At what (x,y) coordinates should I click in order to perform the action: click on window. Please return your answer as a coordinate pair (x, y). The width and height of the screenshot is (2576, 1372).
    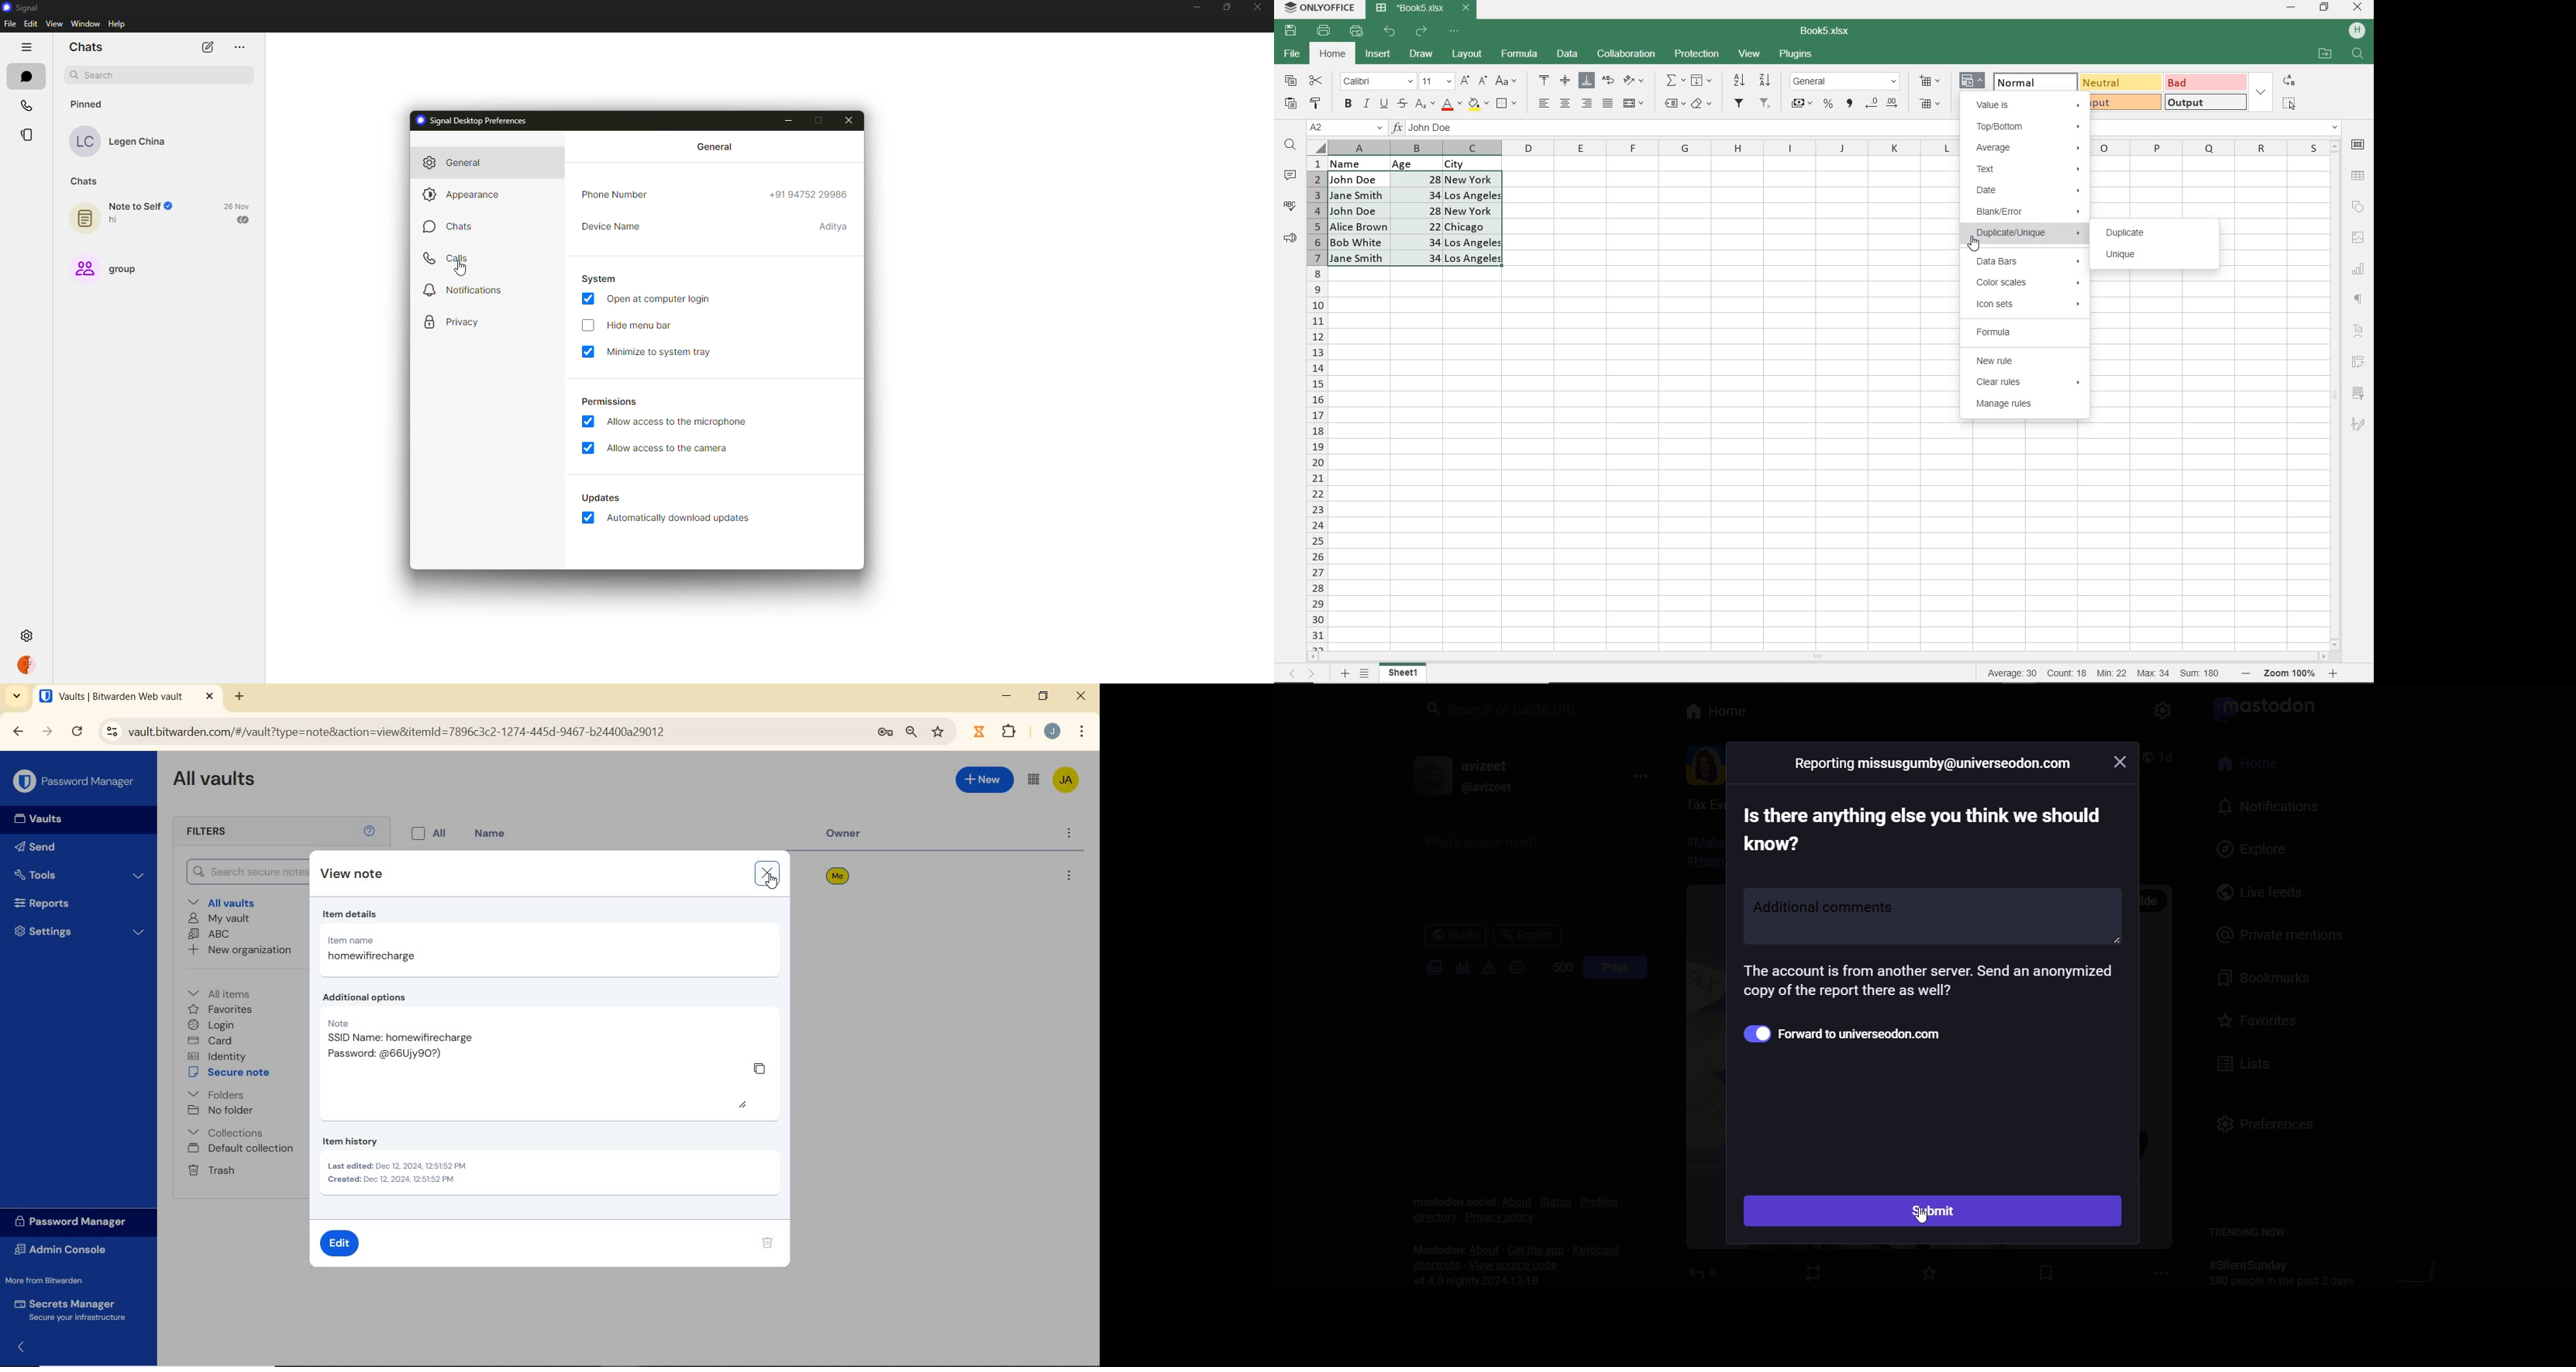
    Looking at the image, I should click on (84, 24).